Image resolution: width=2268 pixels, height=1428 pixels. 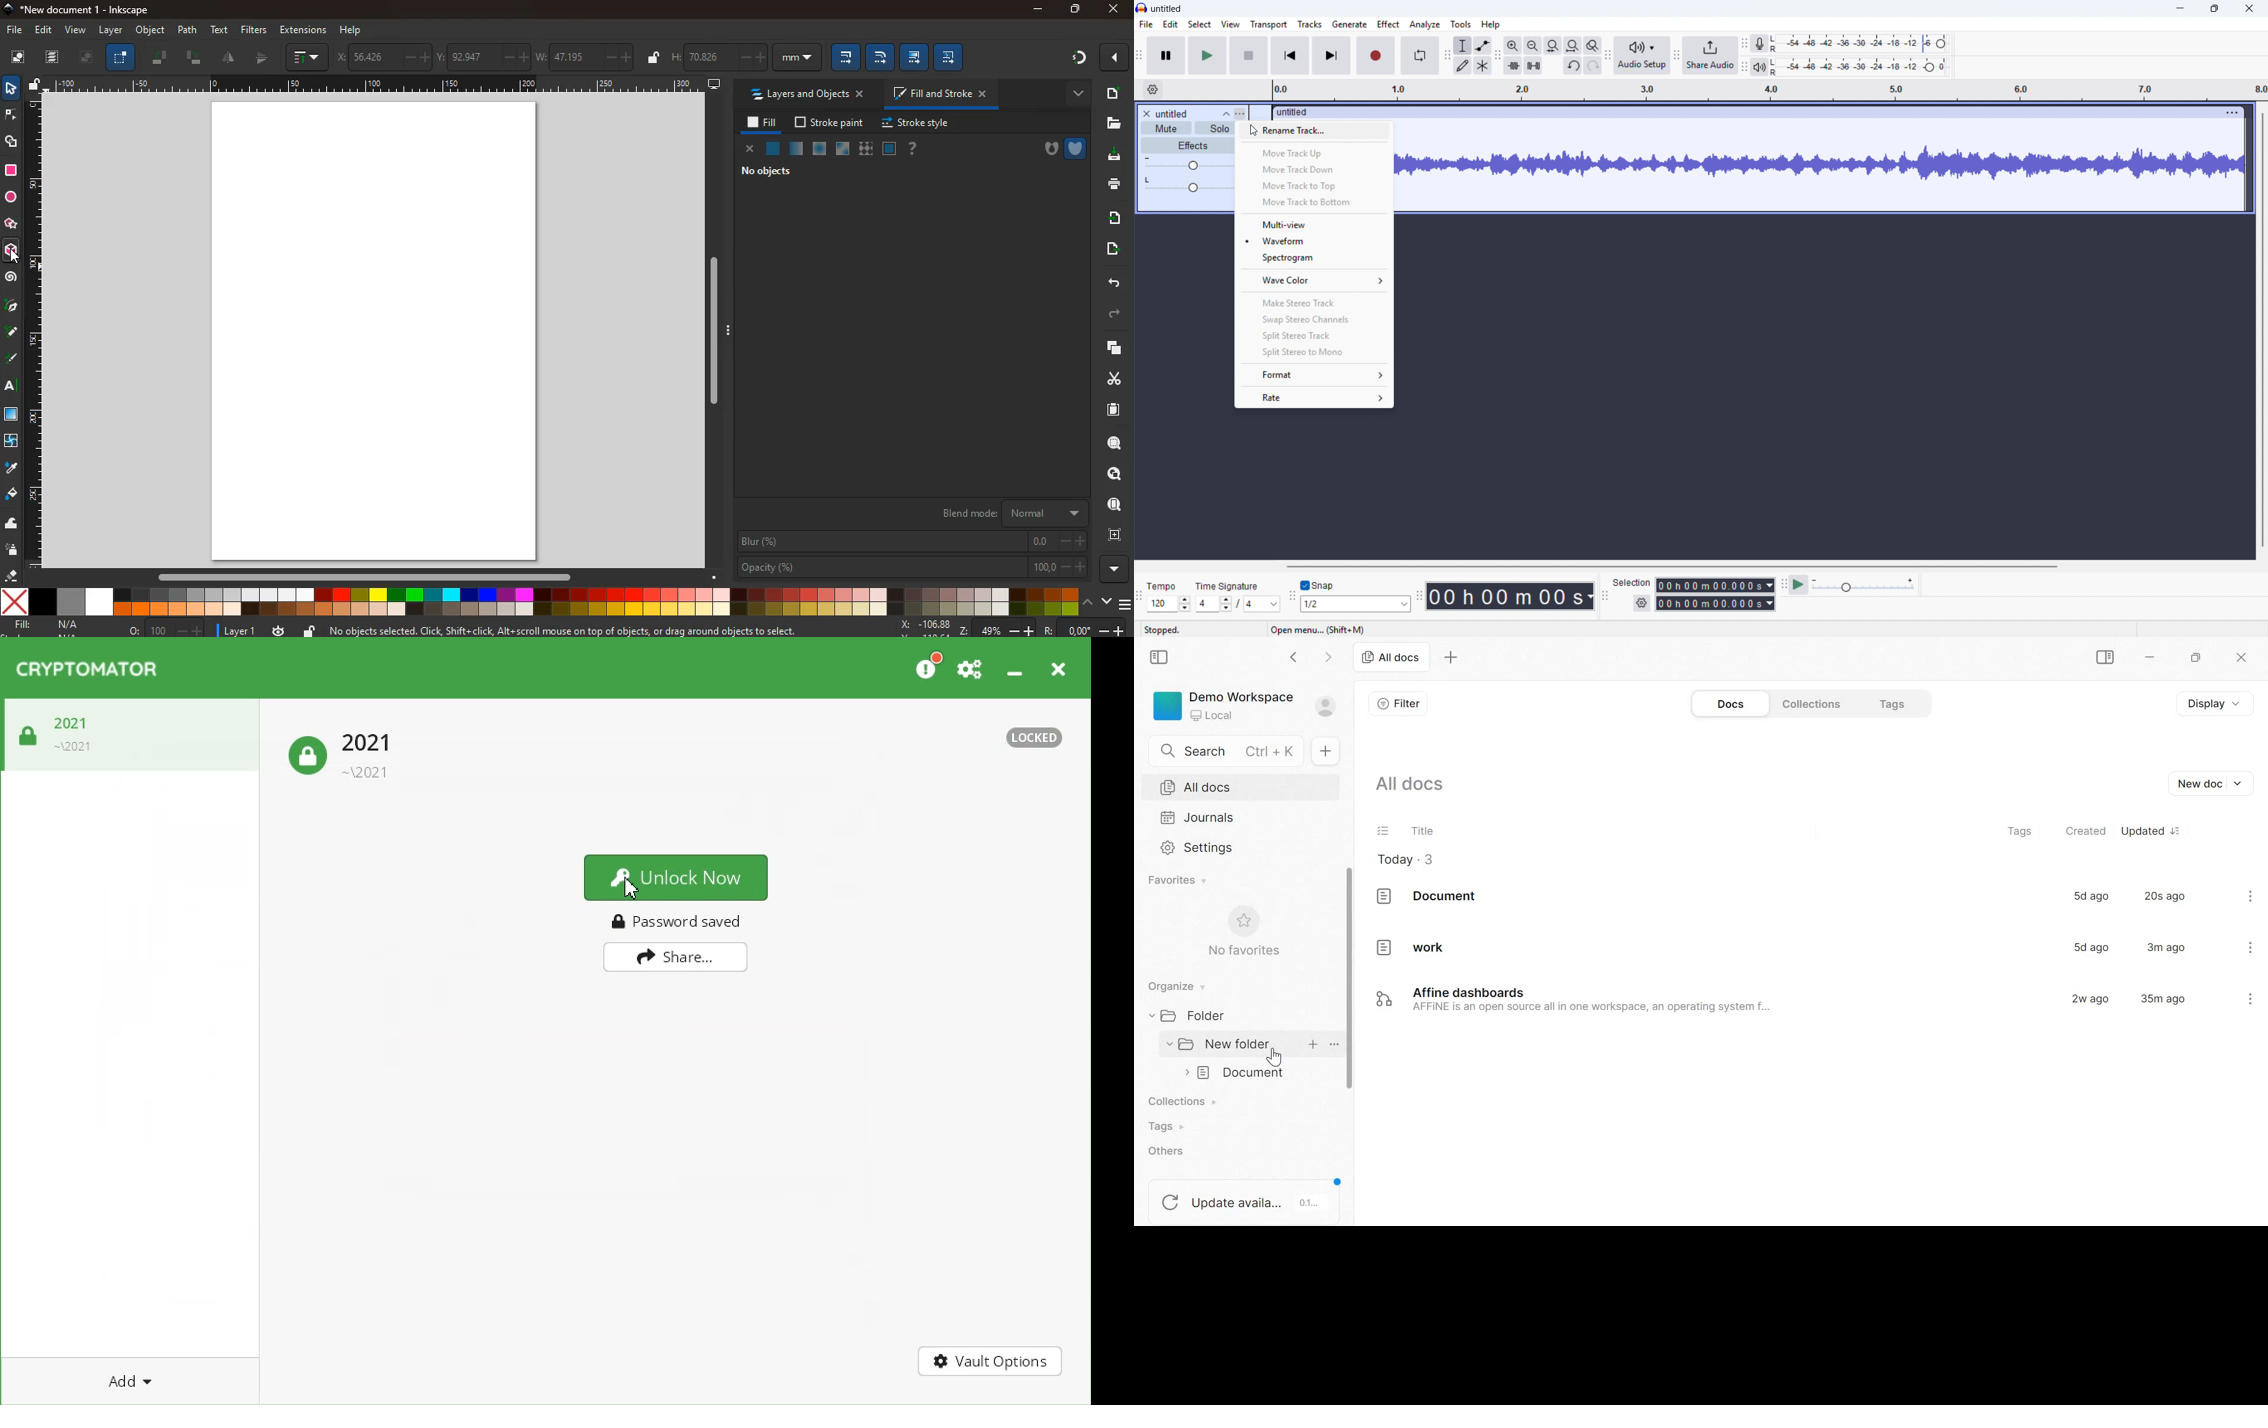 I want to click on Journals, so click(x=1198, y=817).